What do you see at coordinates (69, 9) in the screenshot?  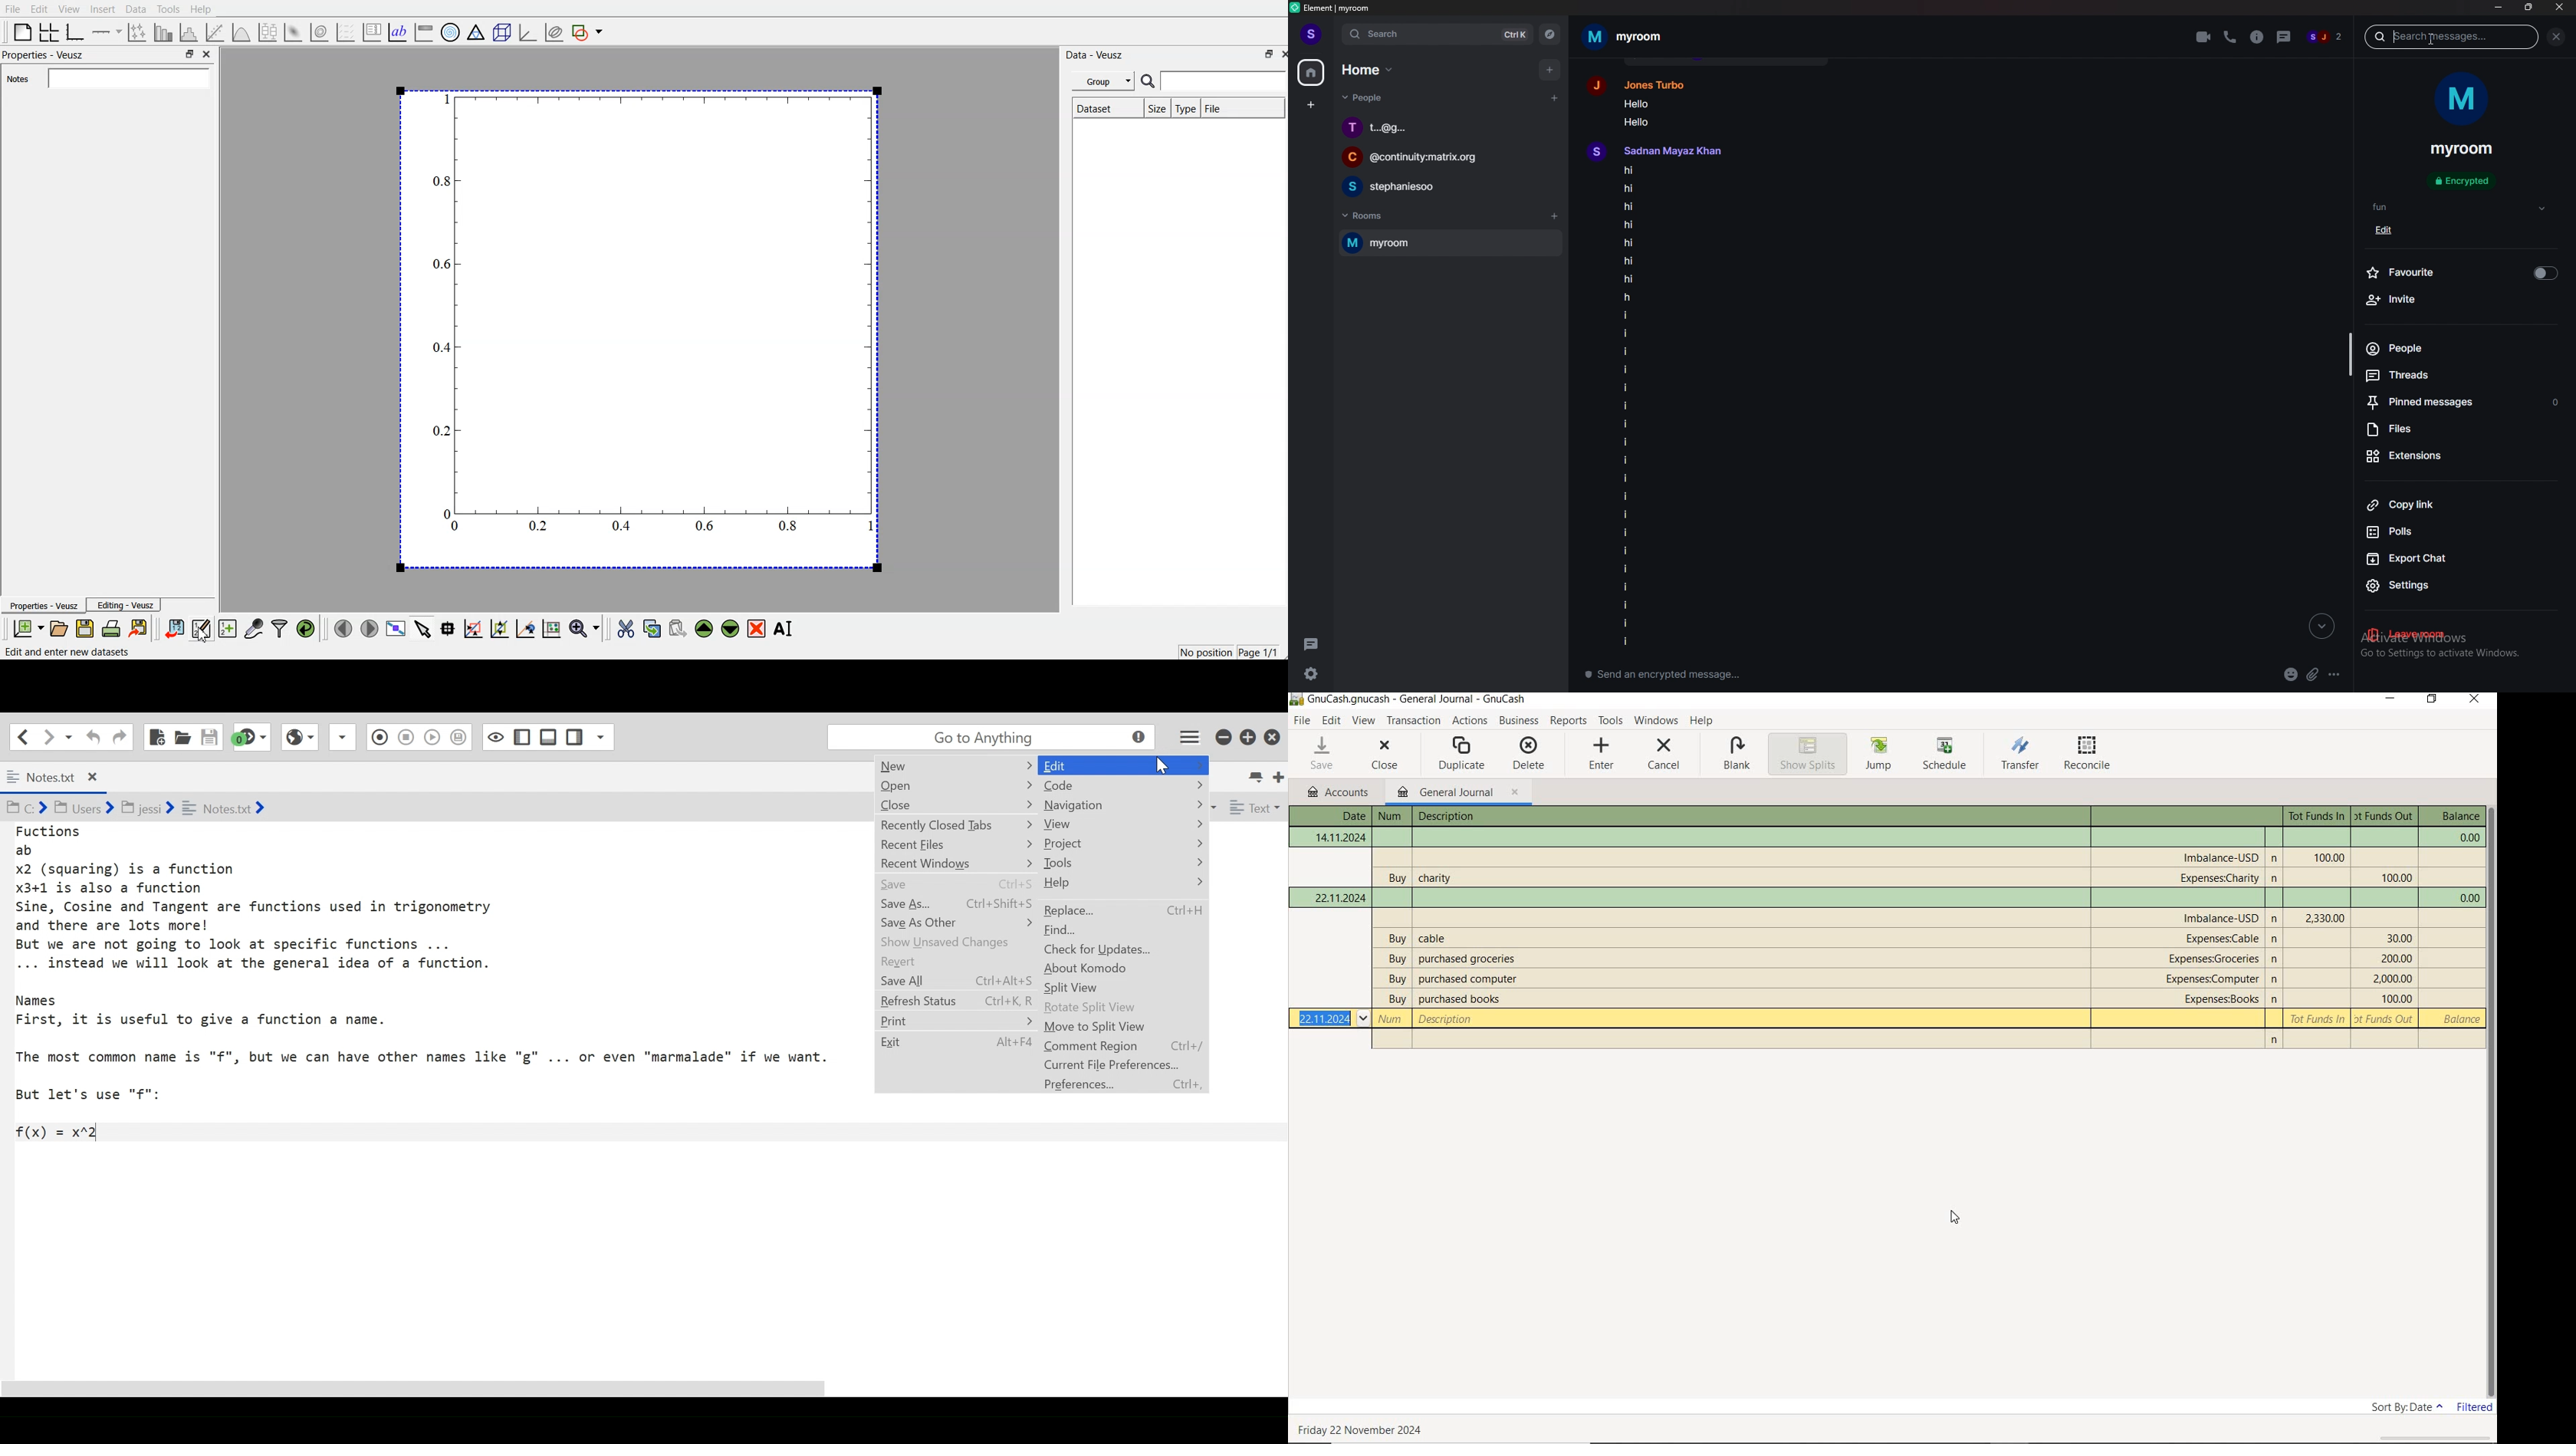 I see `View` at bounding box center [69, 9].